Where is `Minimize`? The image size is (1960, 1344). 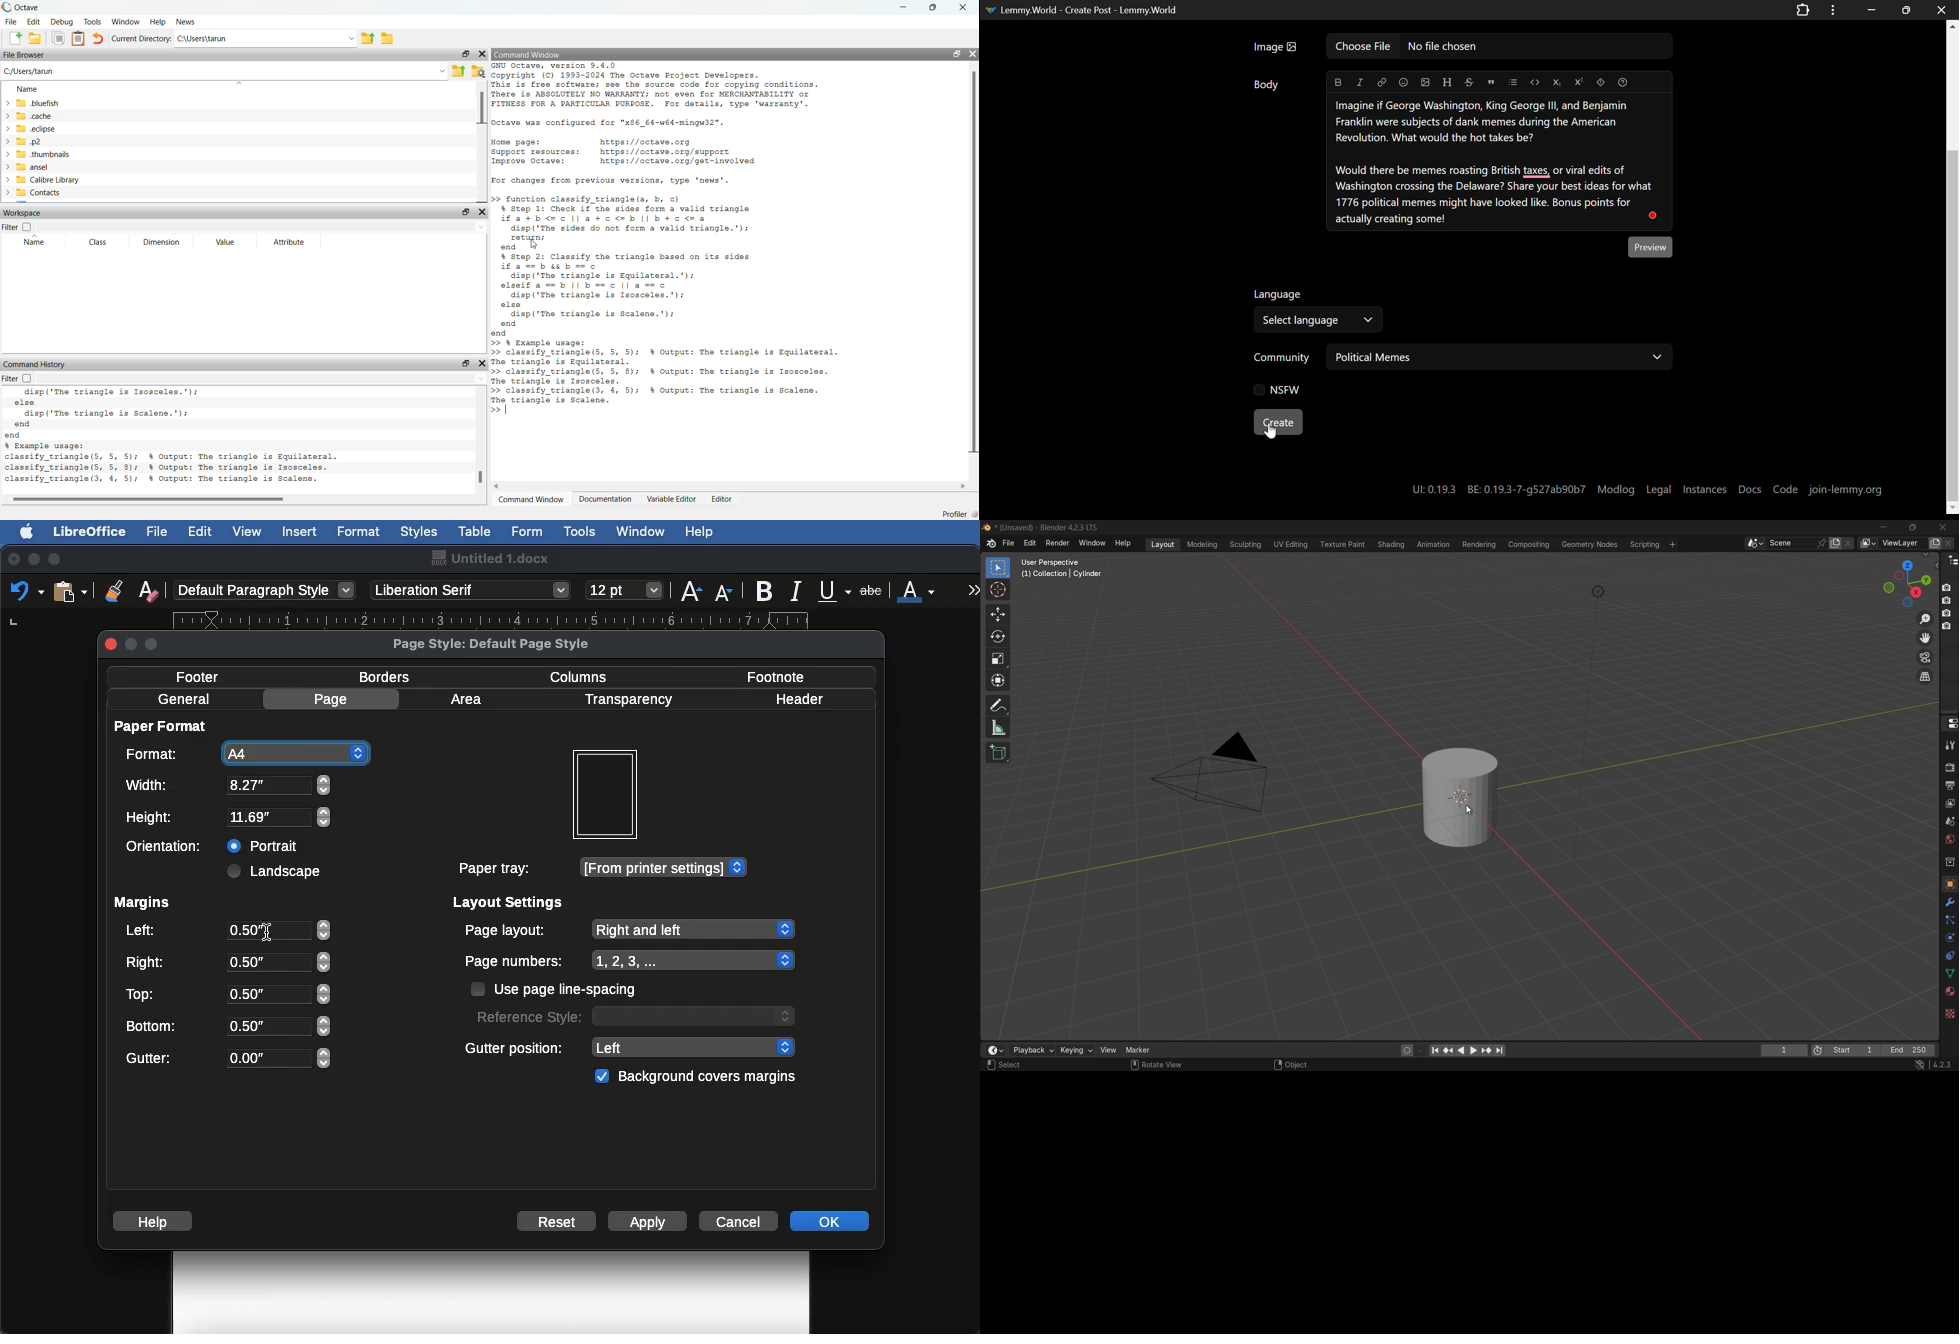 Minimize is located at coordinates (33, 559).